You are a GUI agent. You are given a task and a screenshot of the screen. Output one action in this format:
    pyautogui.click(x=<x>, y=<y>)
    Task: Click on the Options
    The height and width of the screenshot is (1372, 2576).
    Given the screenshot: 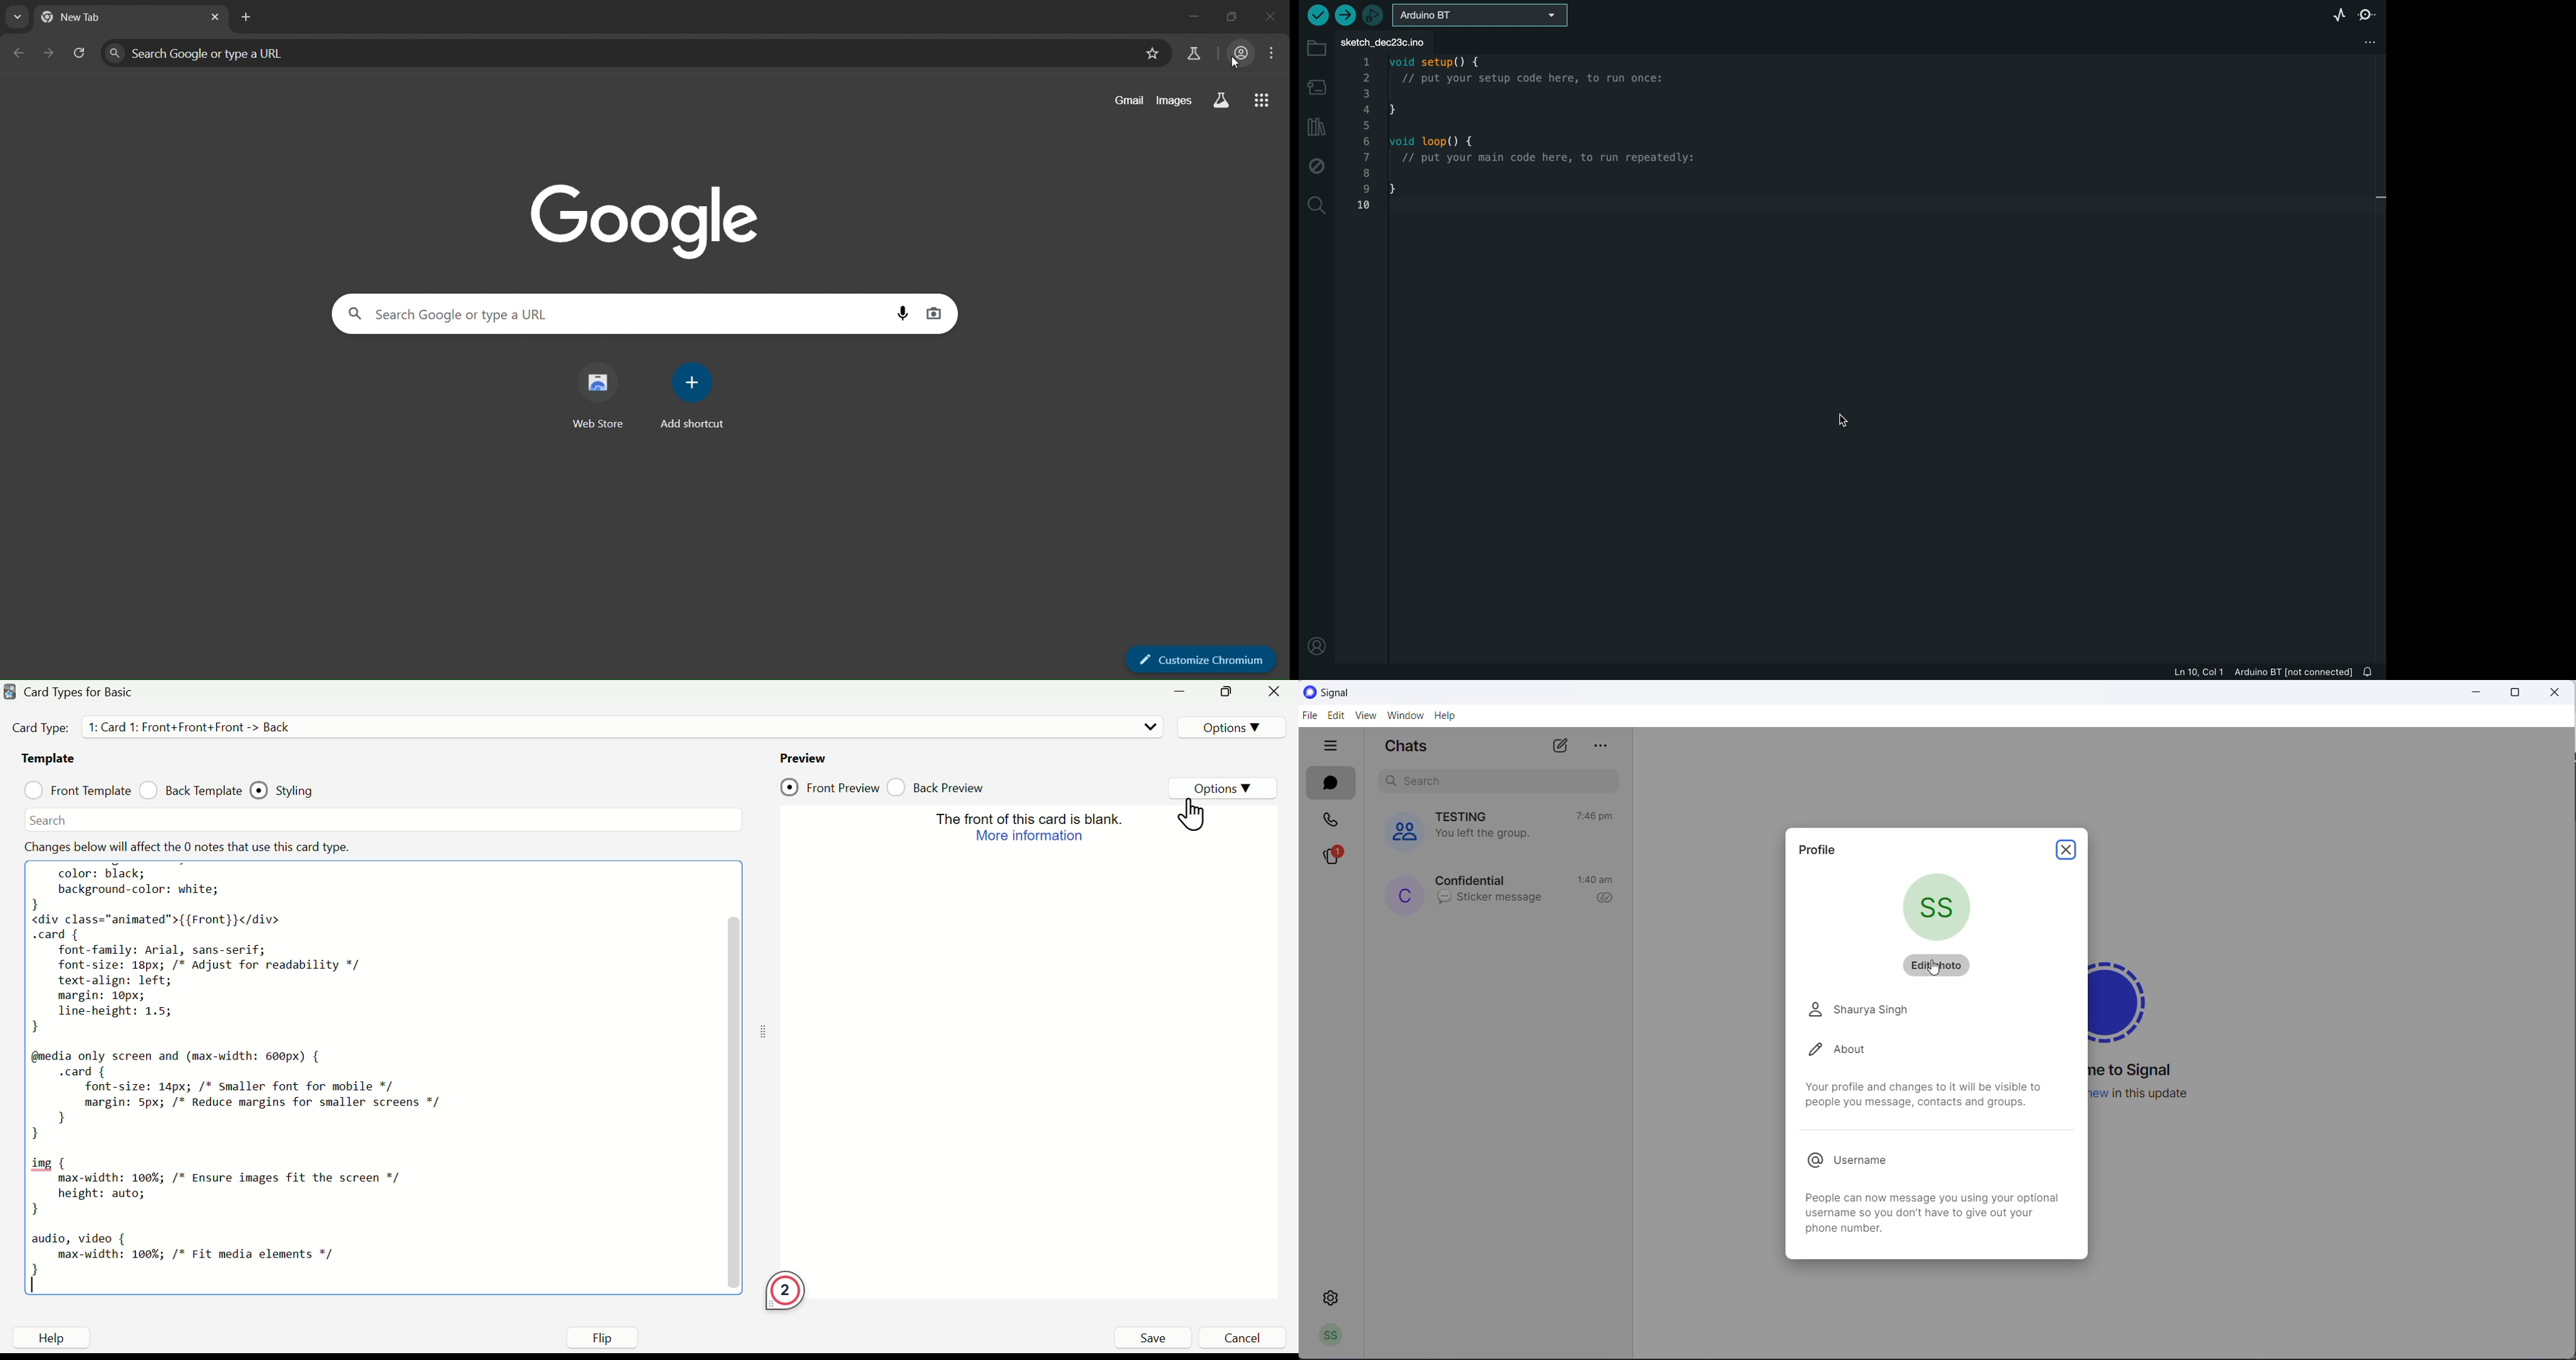 What is the action you would take?
    pyautogui.click(x=1228, y=725)
    